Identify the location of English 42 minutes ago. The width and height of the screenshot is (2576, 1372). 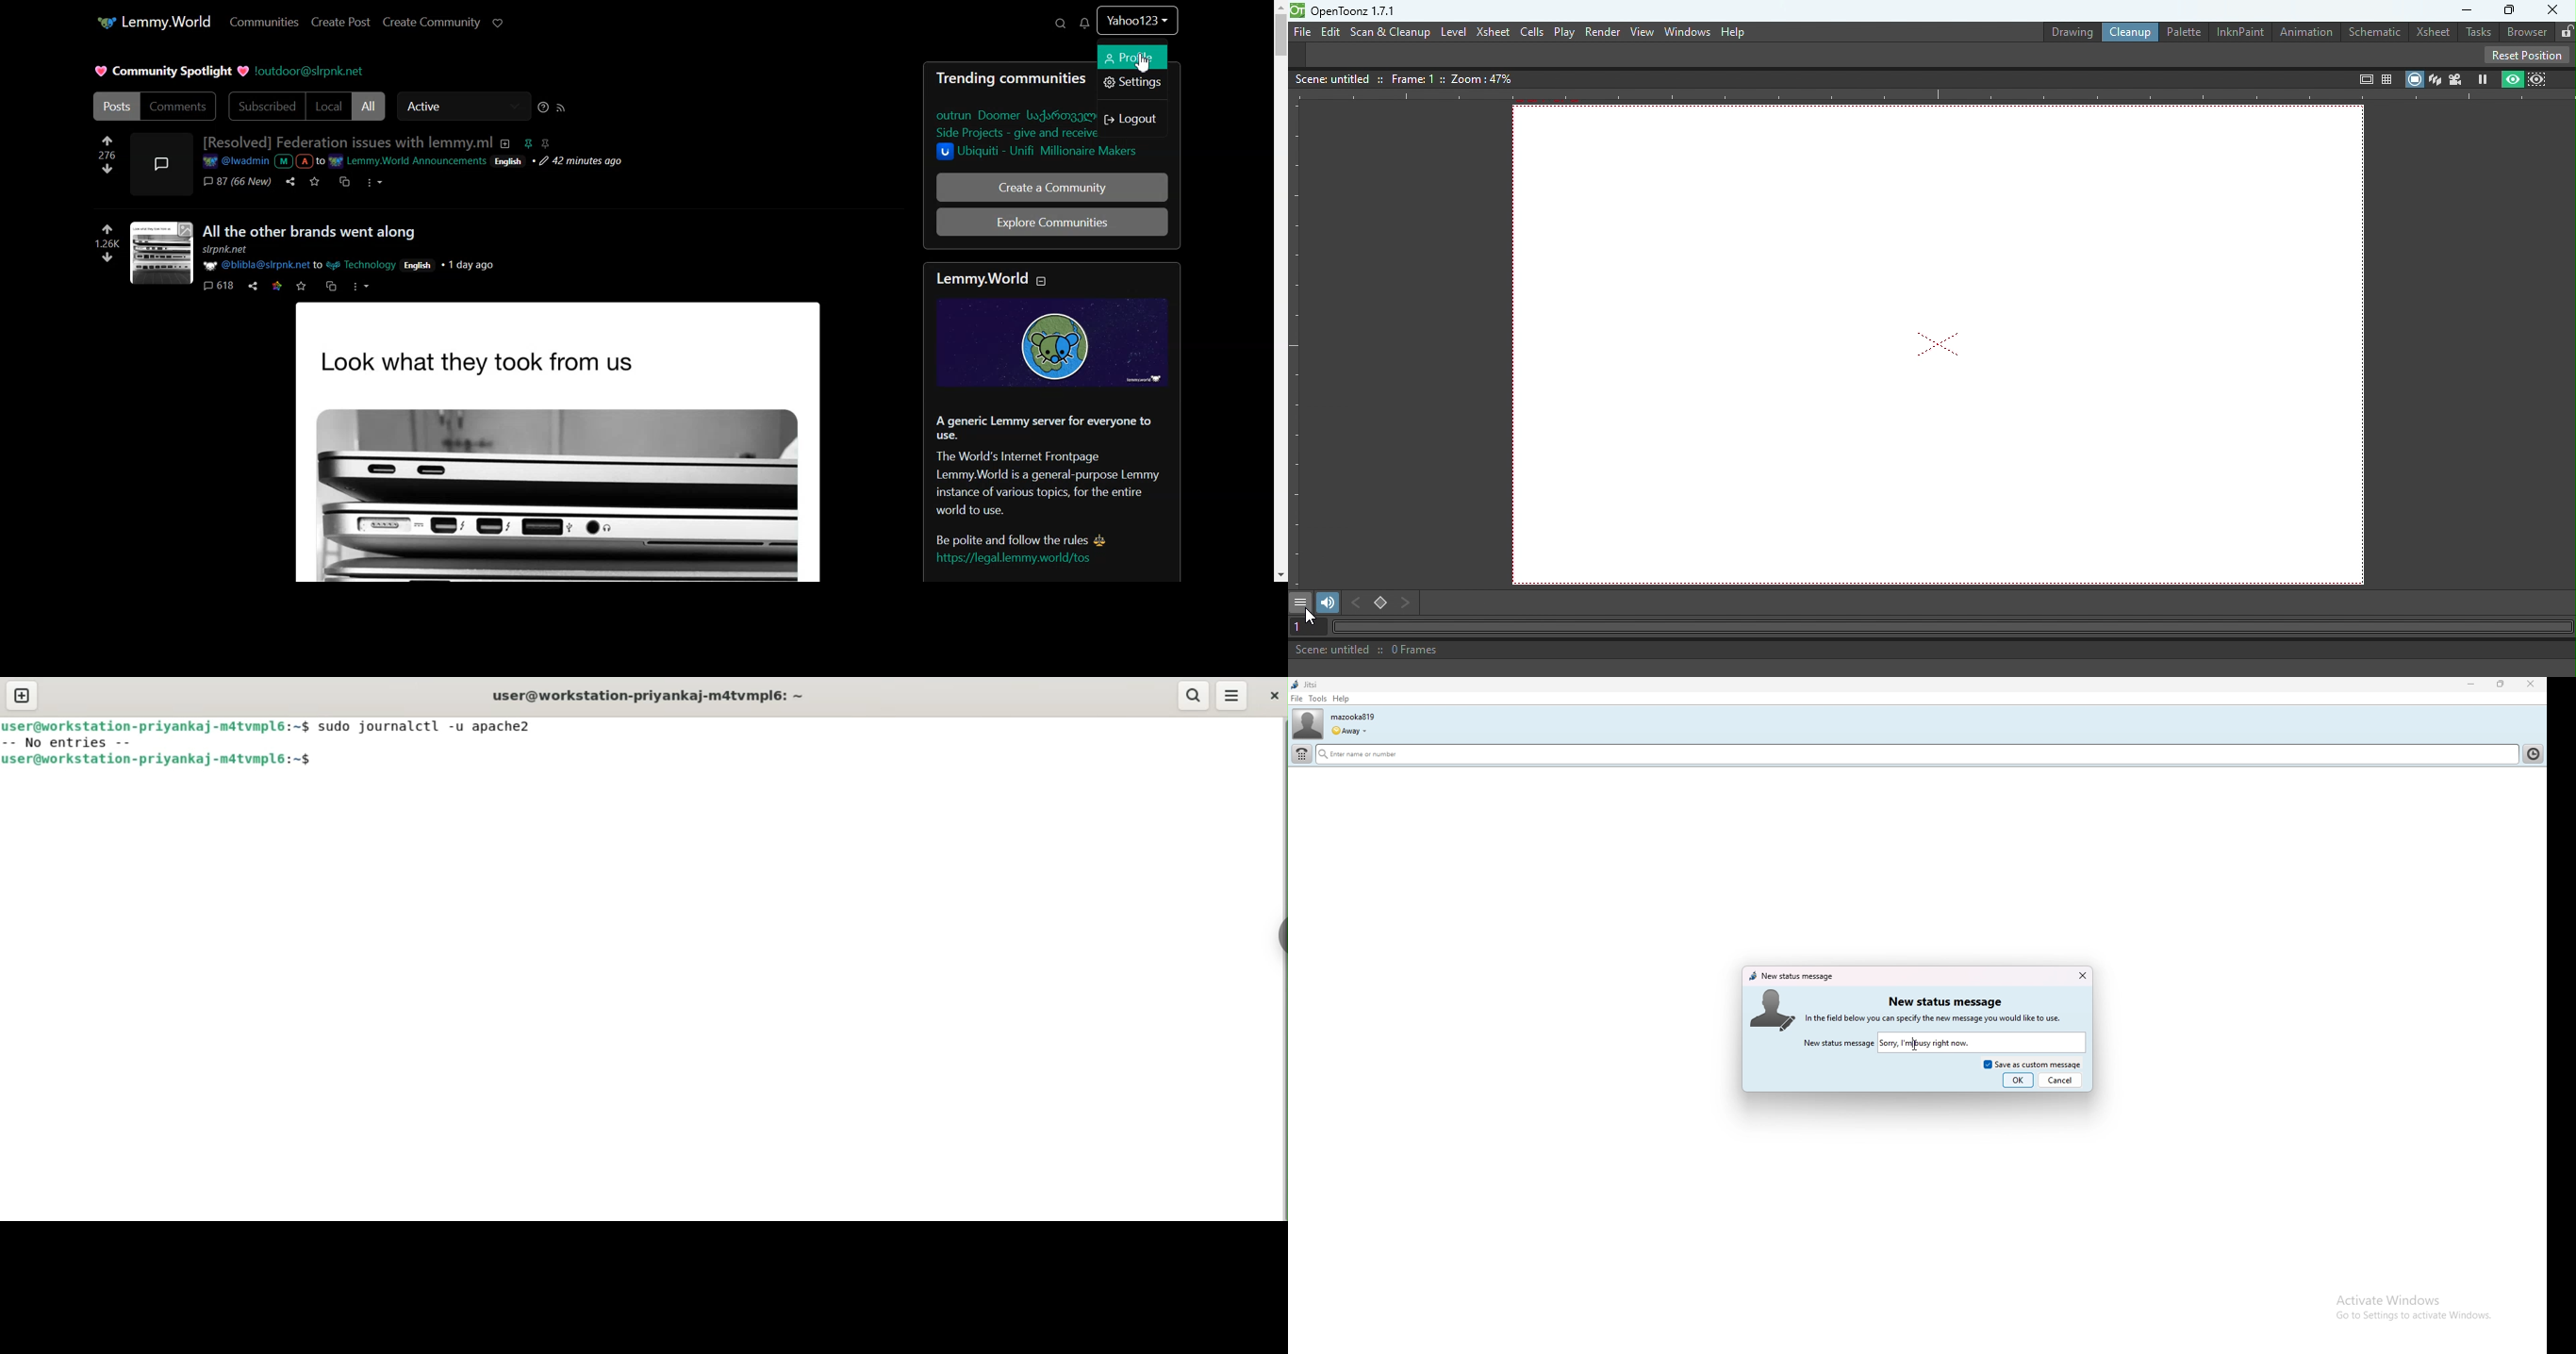
(561, 163).